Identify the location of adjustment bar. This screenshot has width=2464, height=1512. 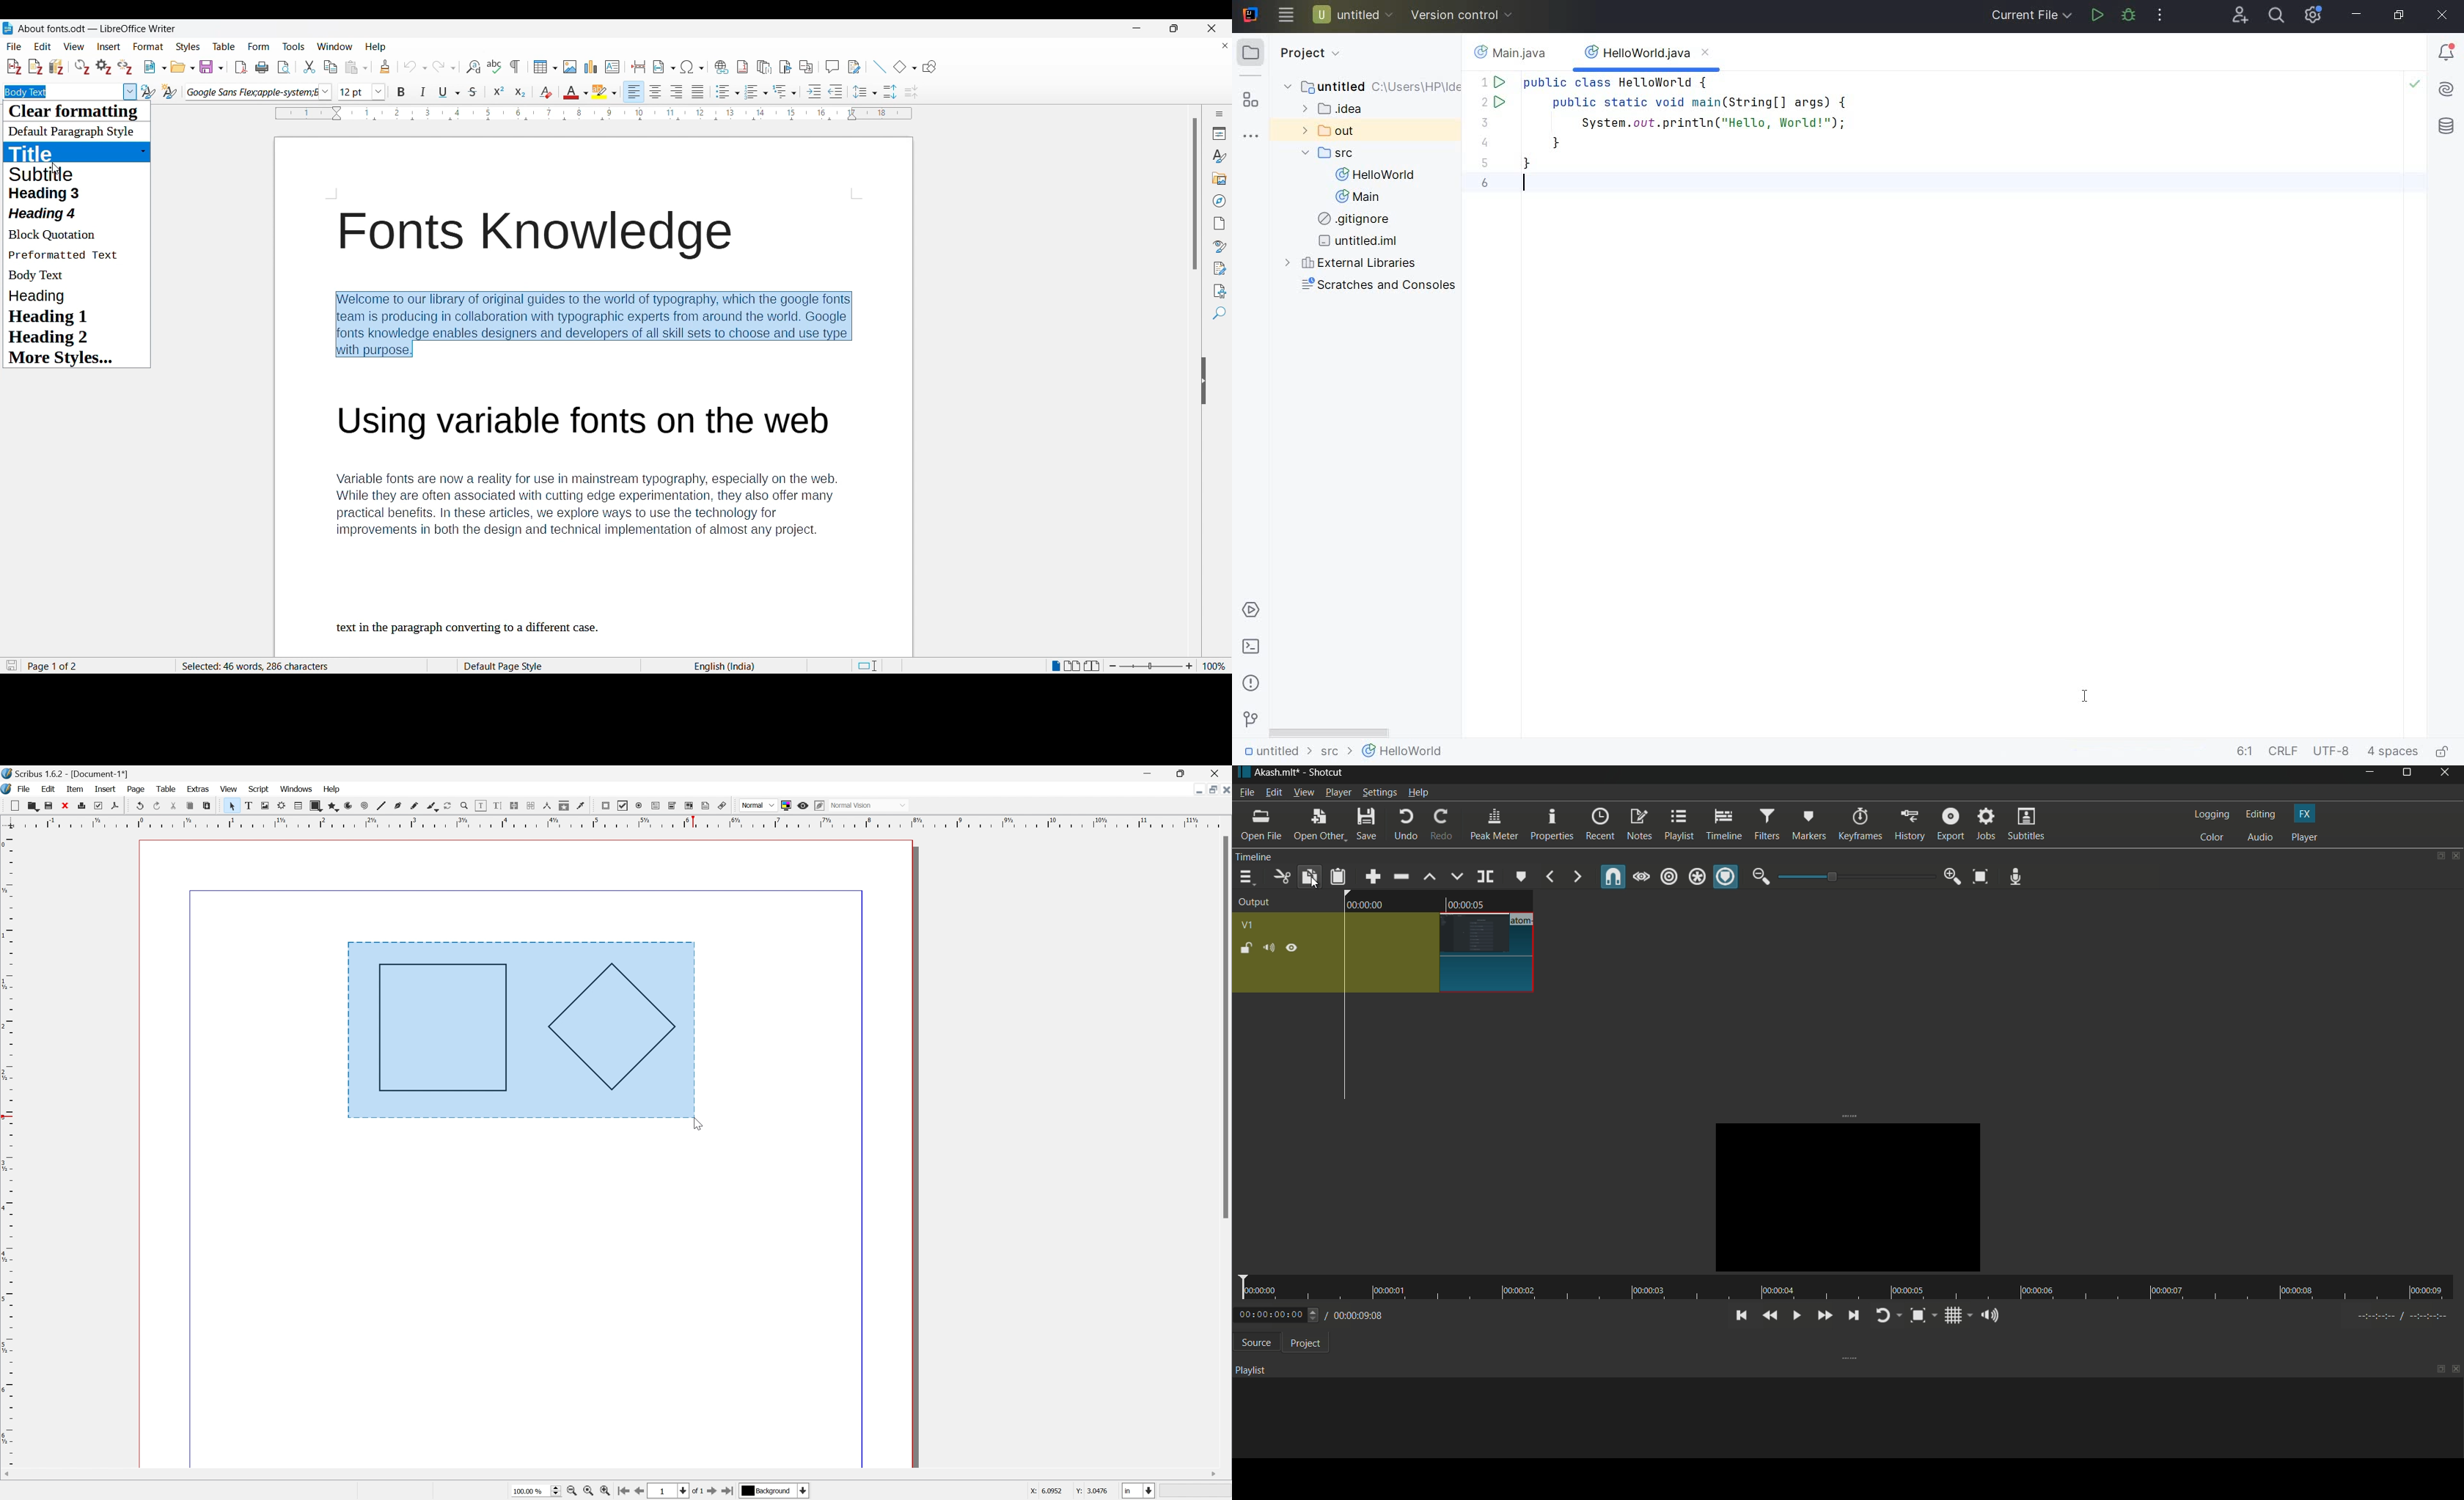
(1854, 877).